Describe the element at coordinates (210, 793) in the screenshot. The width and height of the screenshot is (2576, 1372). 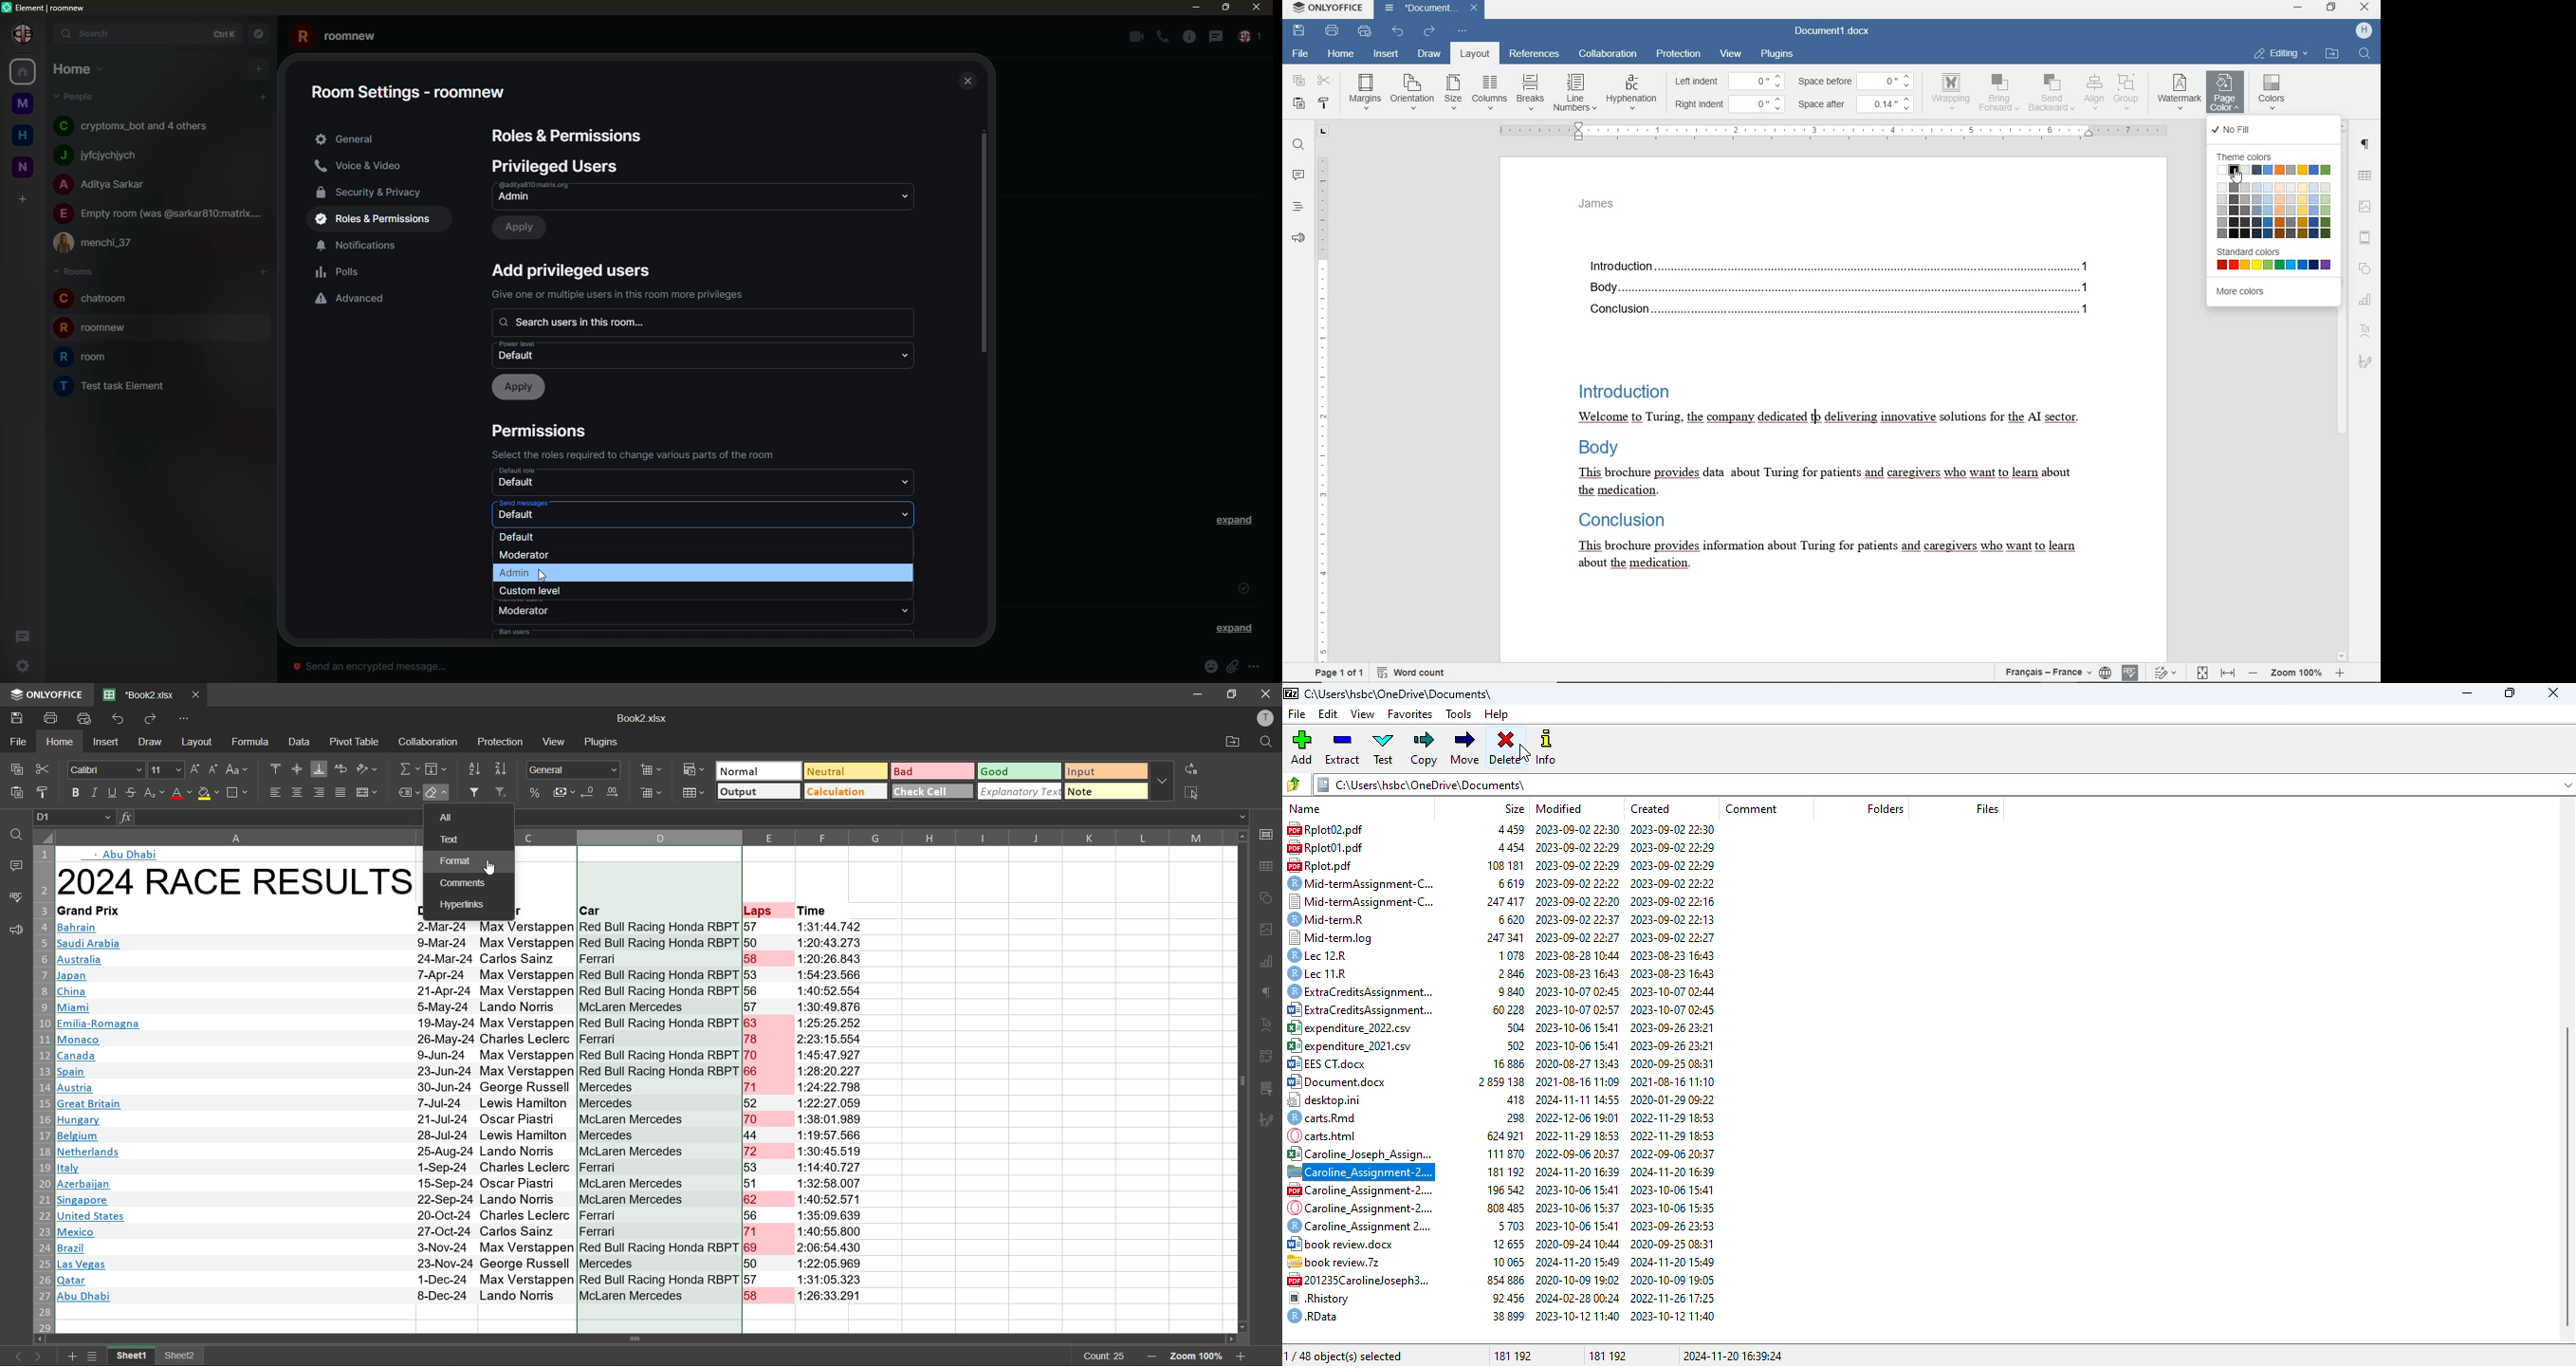
I see `fill color` at that location.